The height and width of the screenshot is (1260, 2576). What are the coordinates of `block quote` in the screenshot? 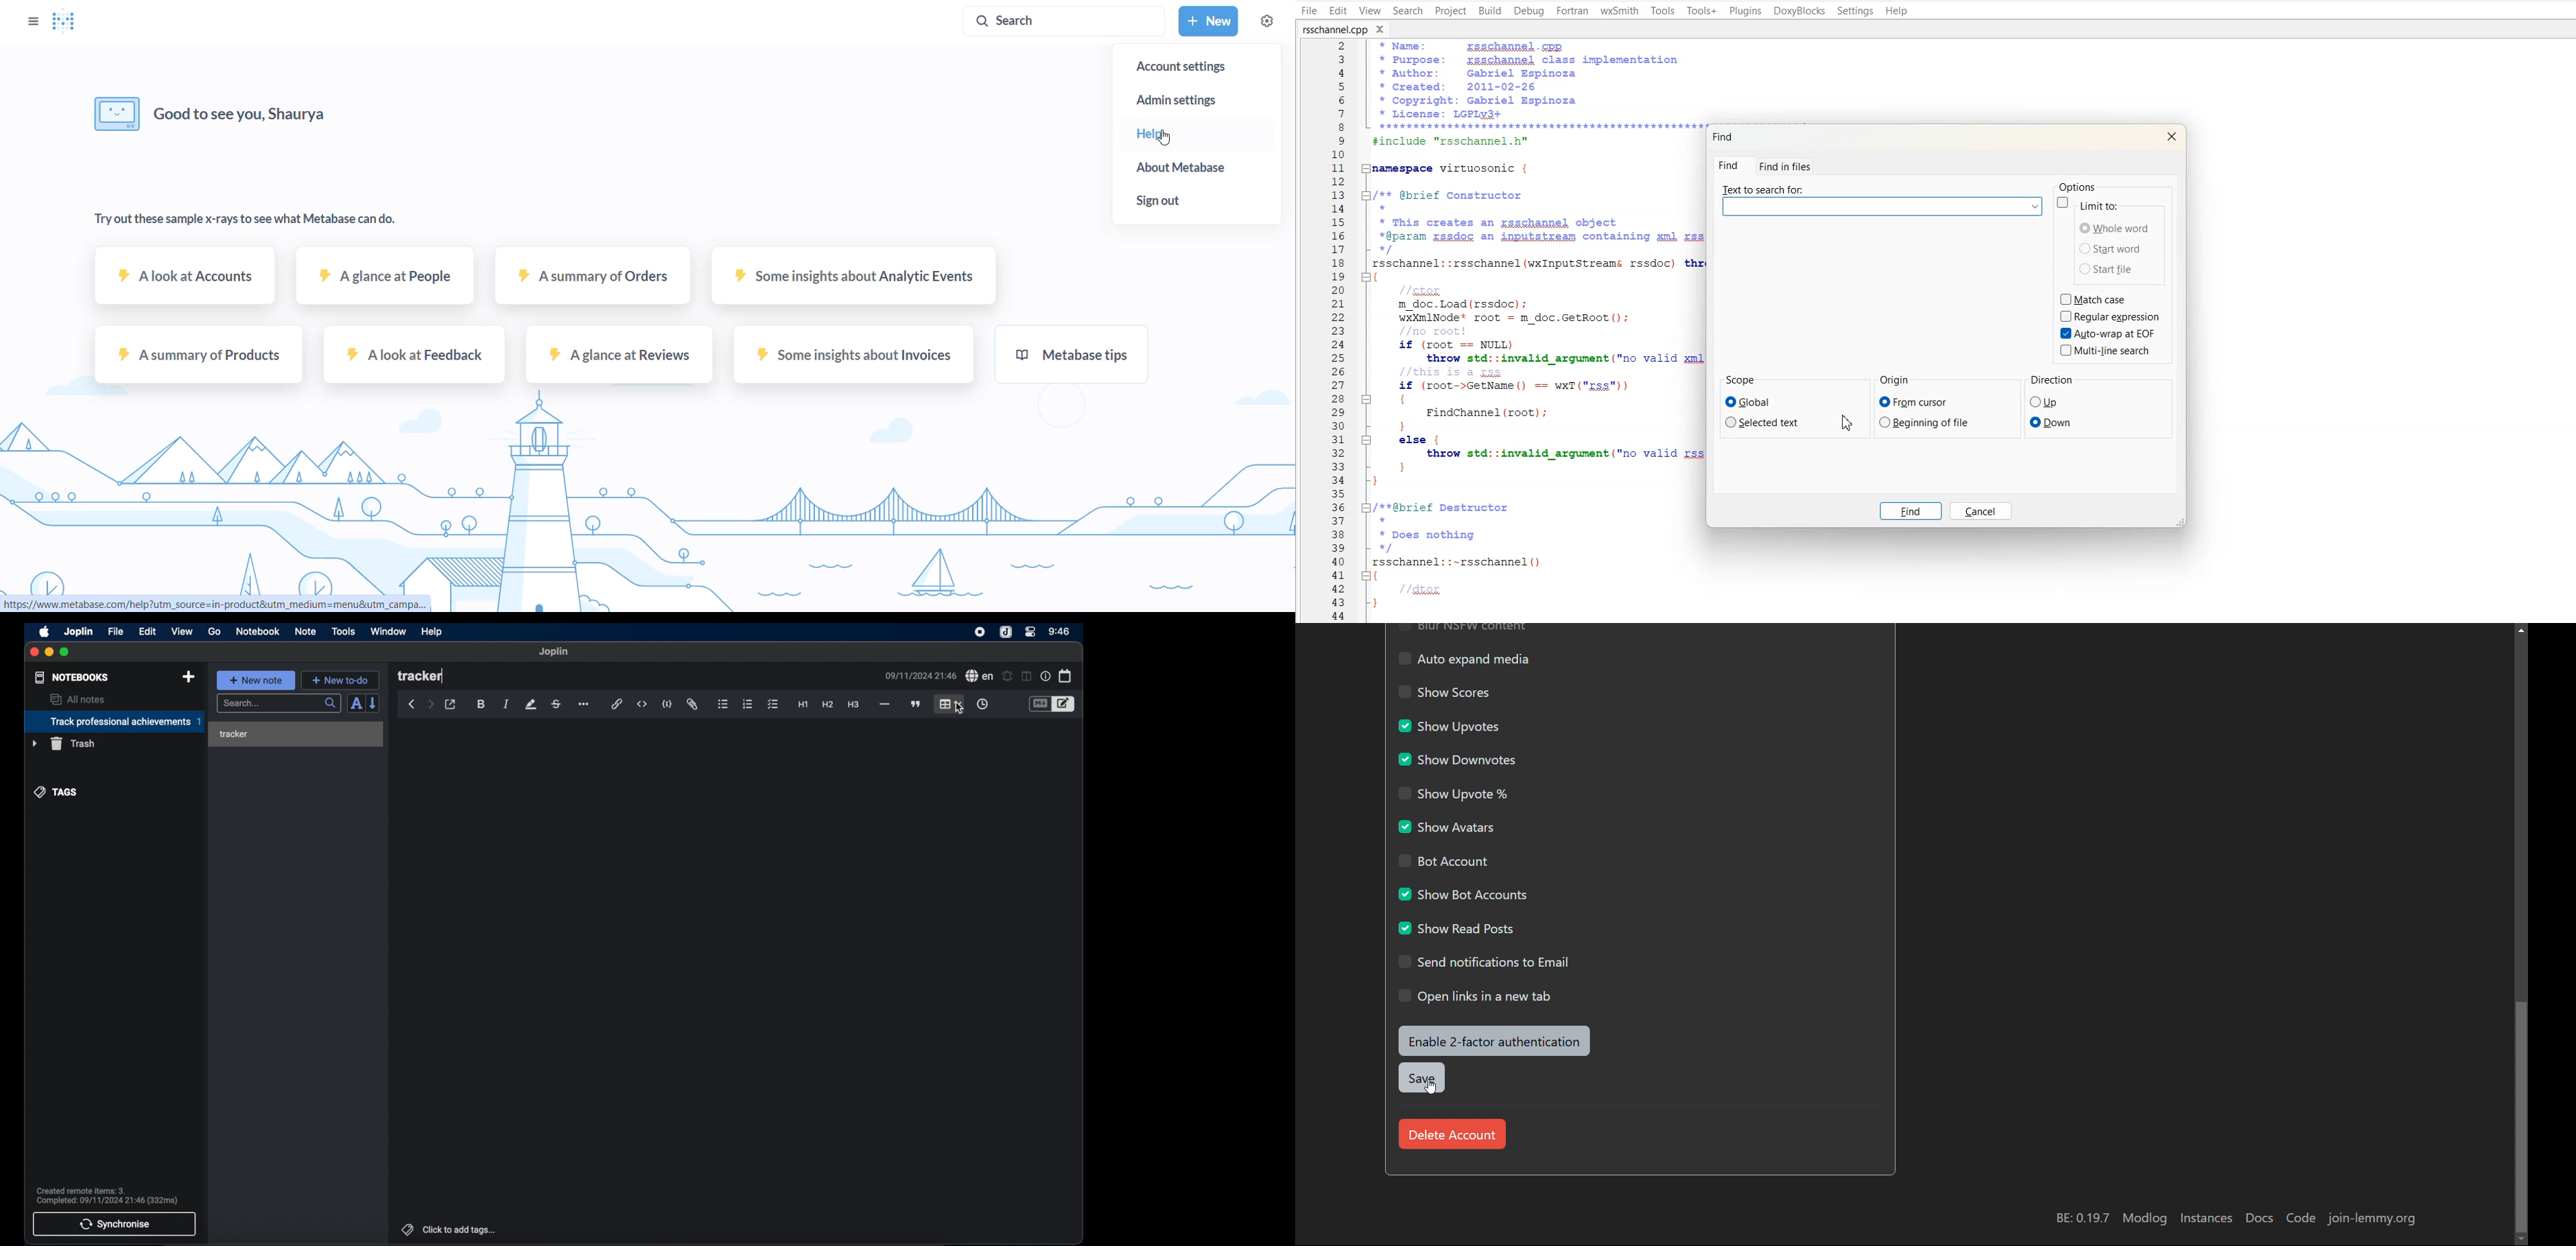 It's located at (916, 704).